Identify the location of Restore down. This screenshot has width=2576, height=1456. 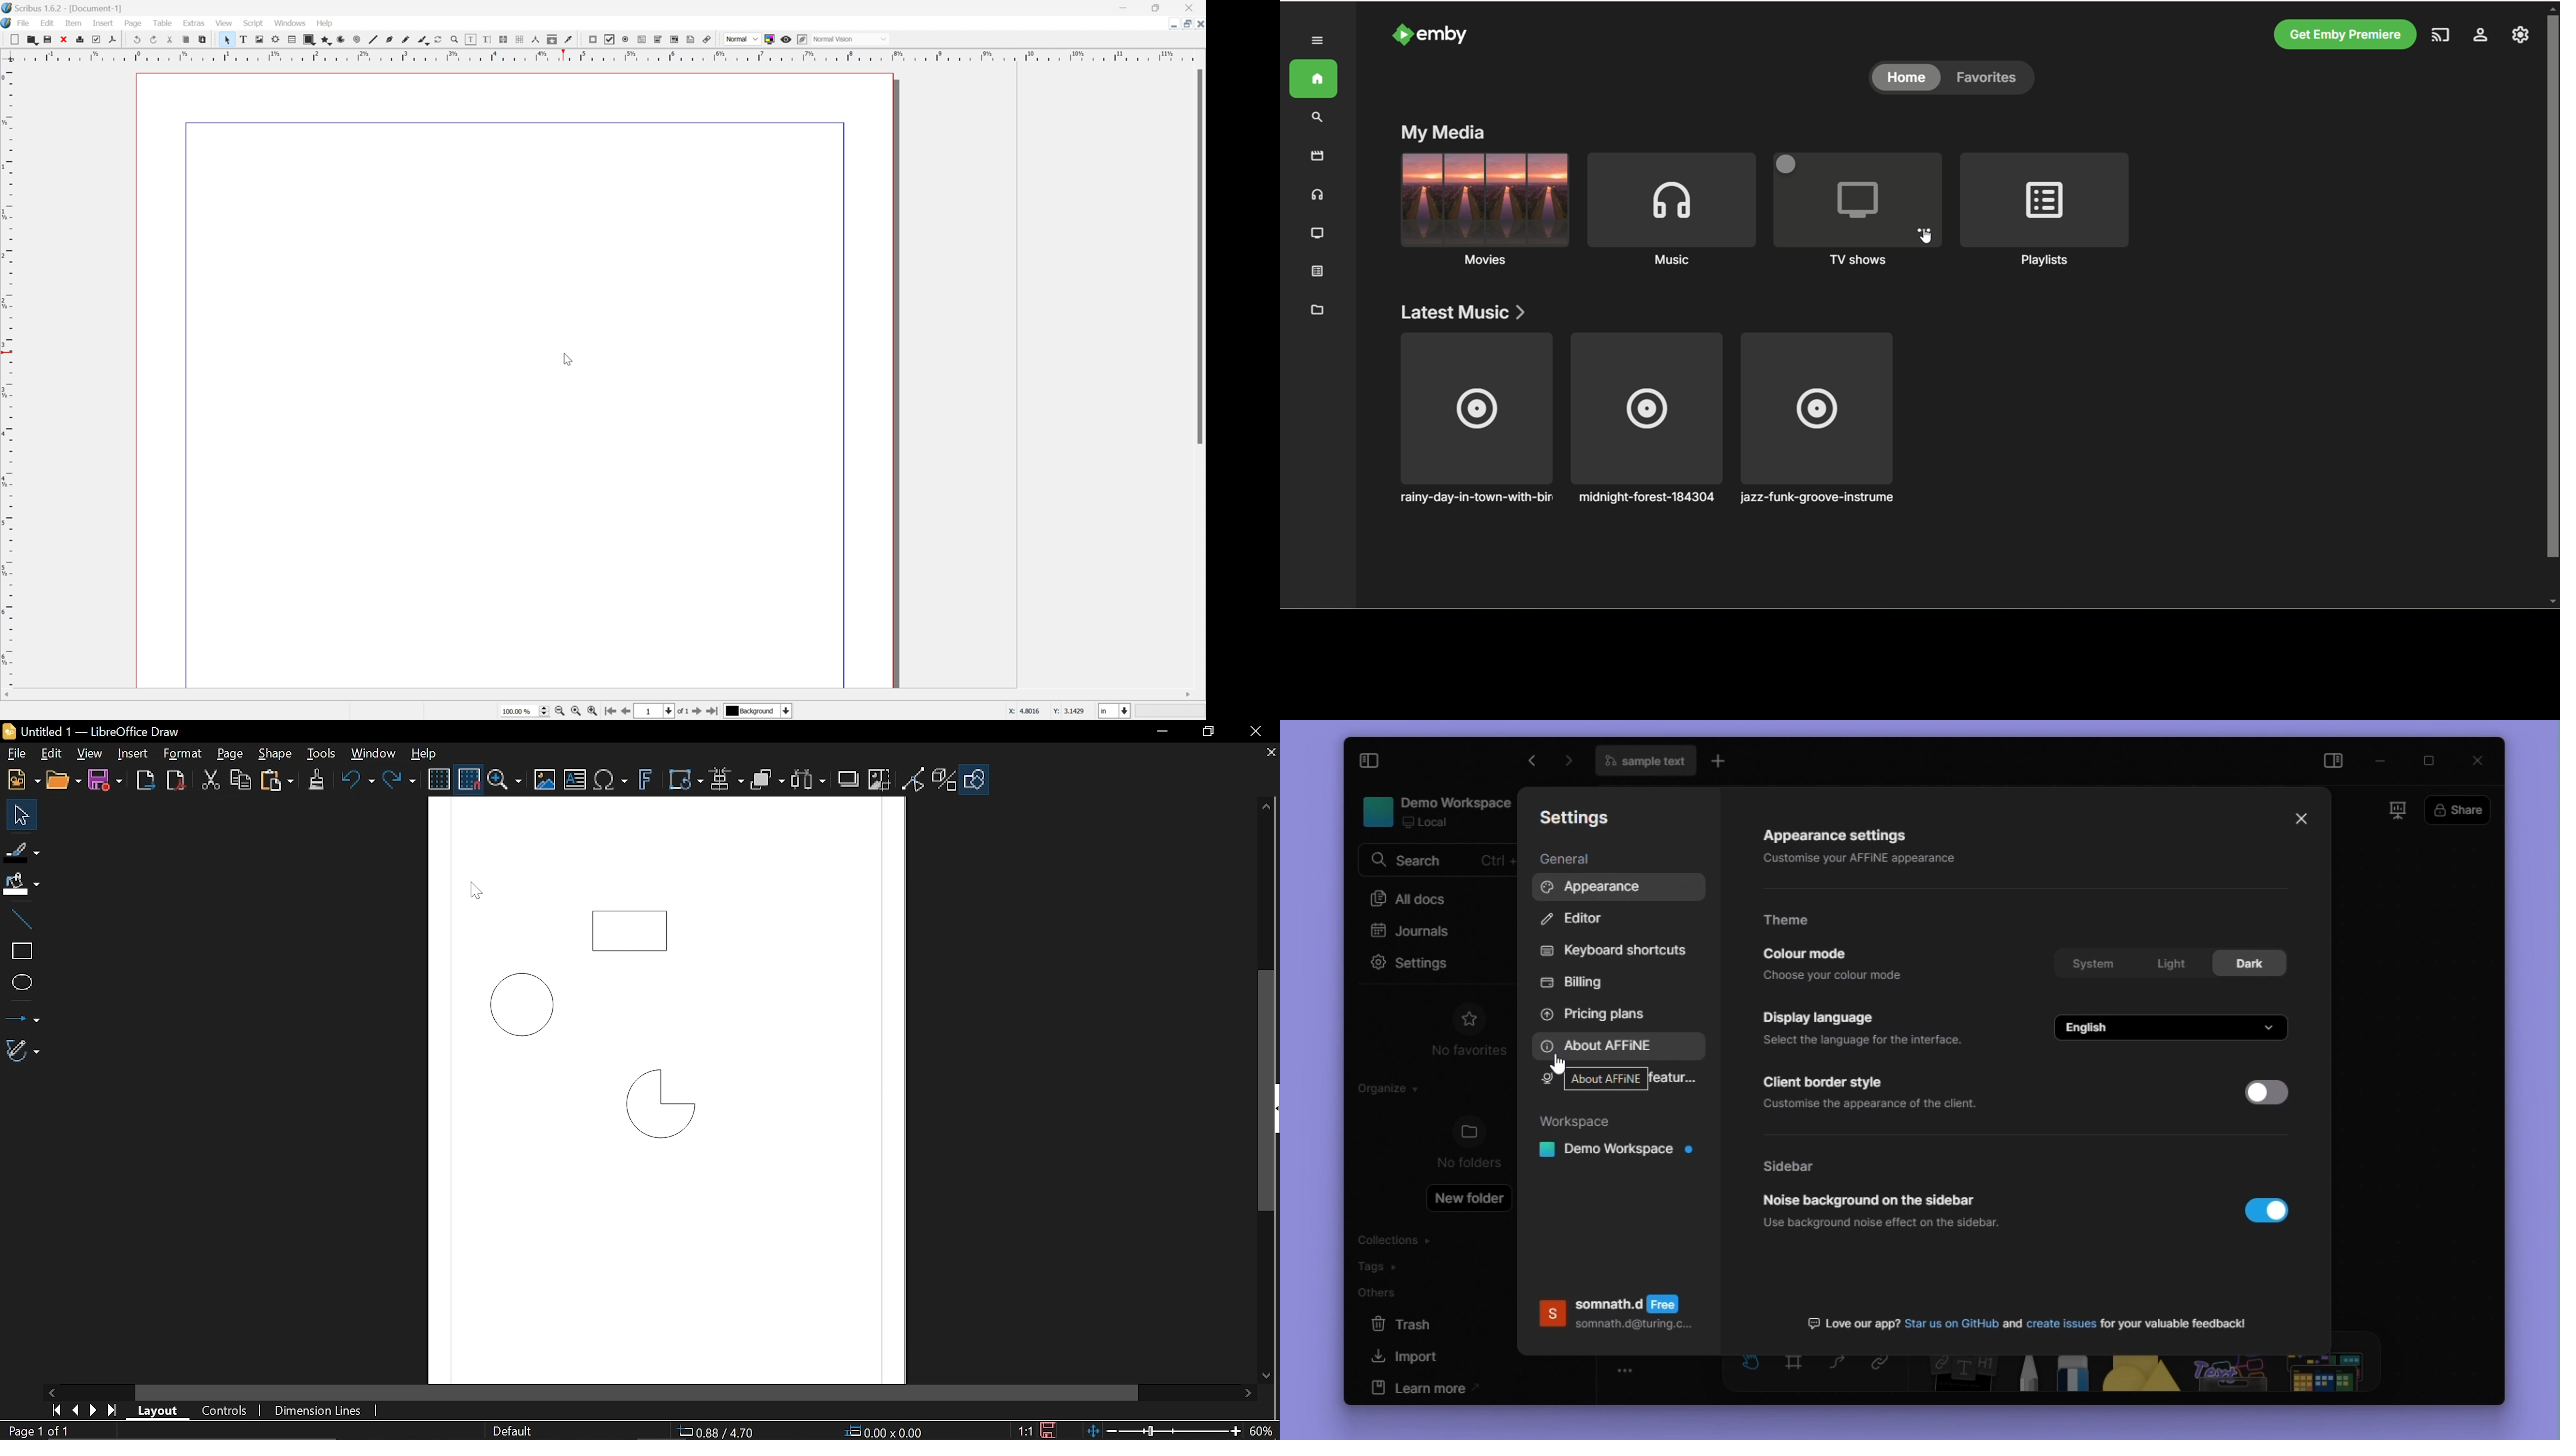
(1208, 733).